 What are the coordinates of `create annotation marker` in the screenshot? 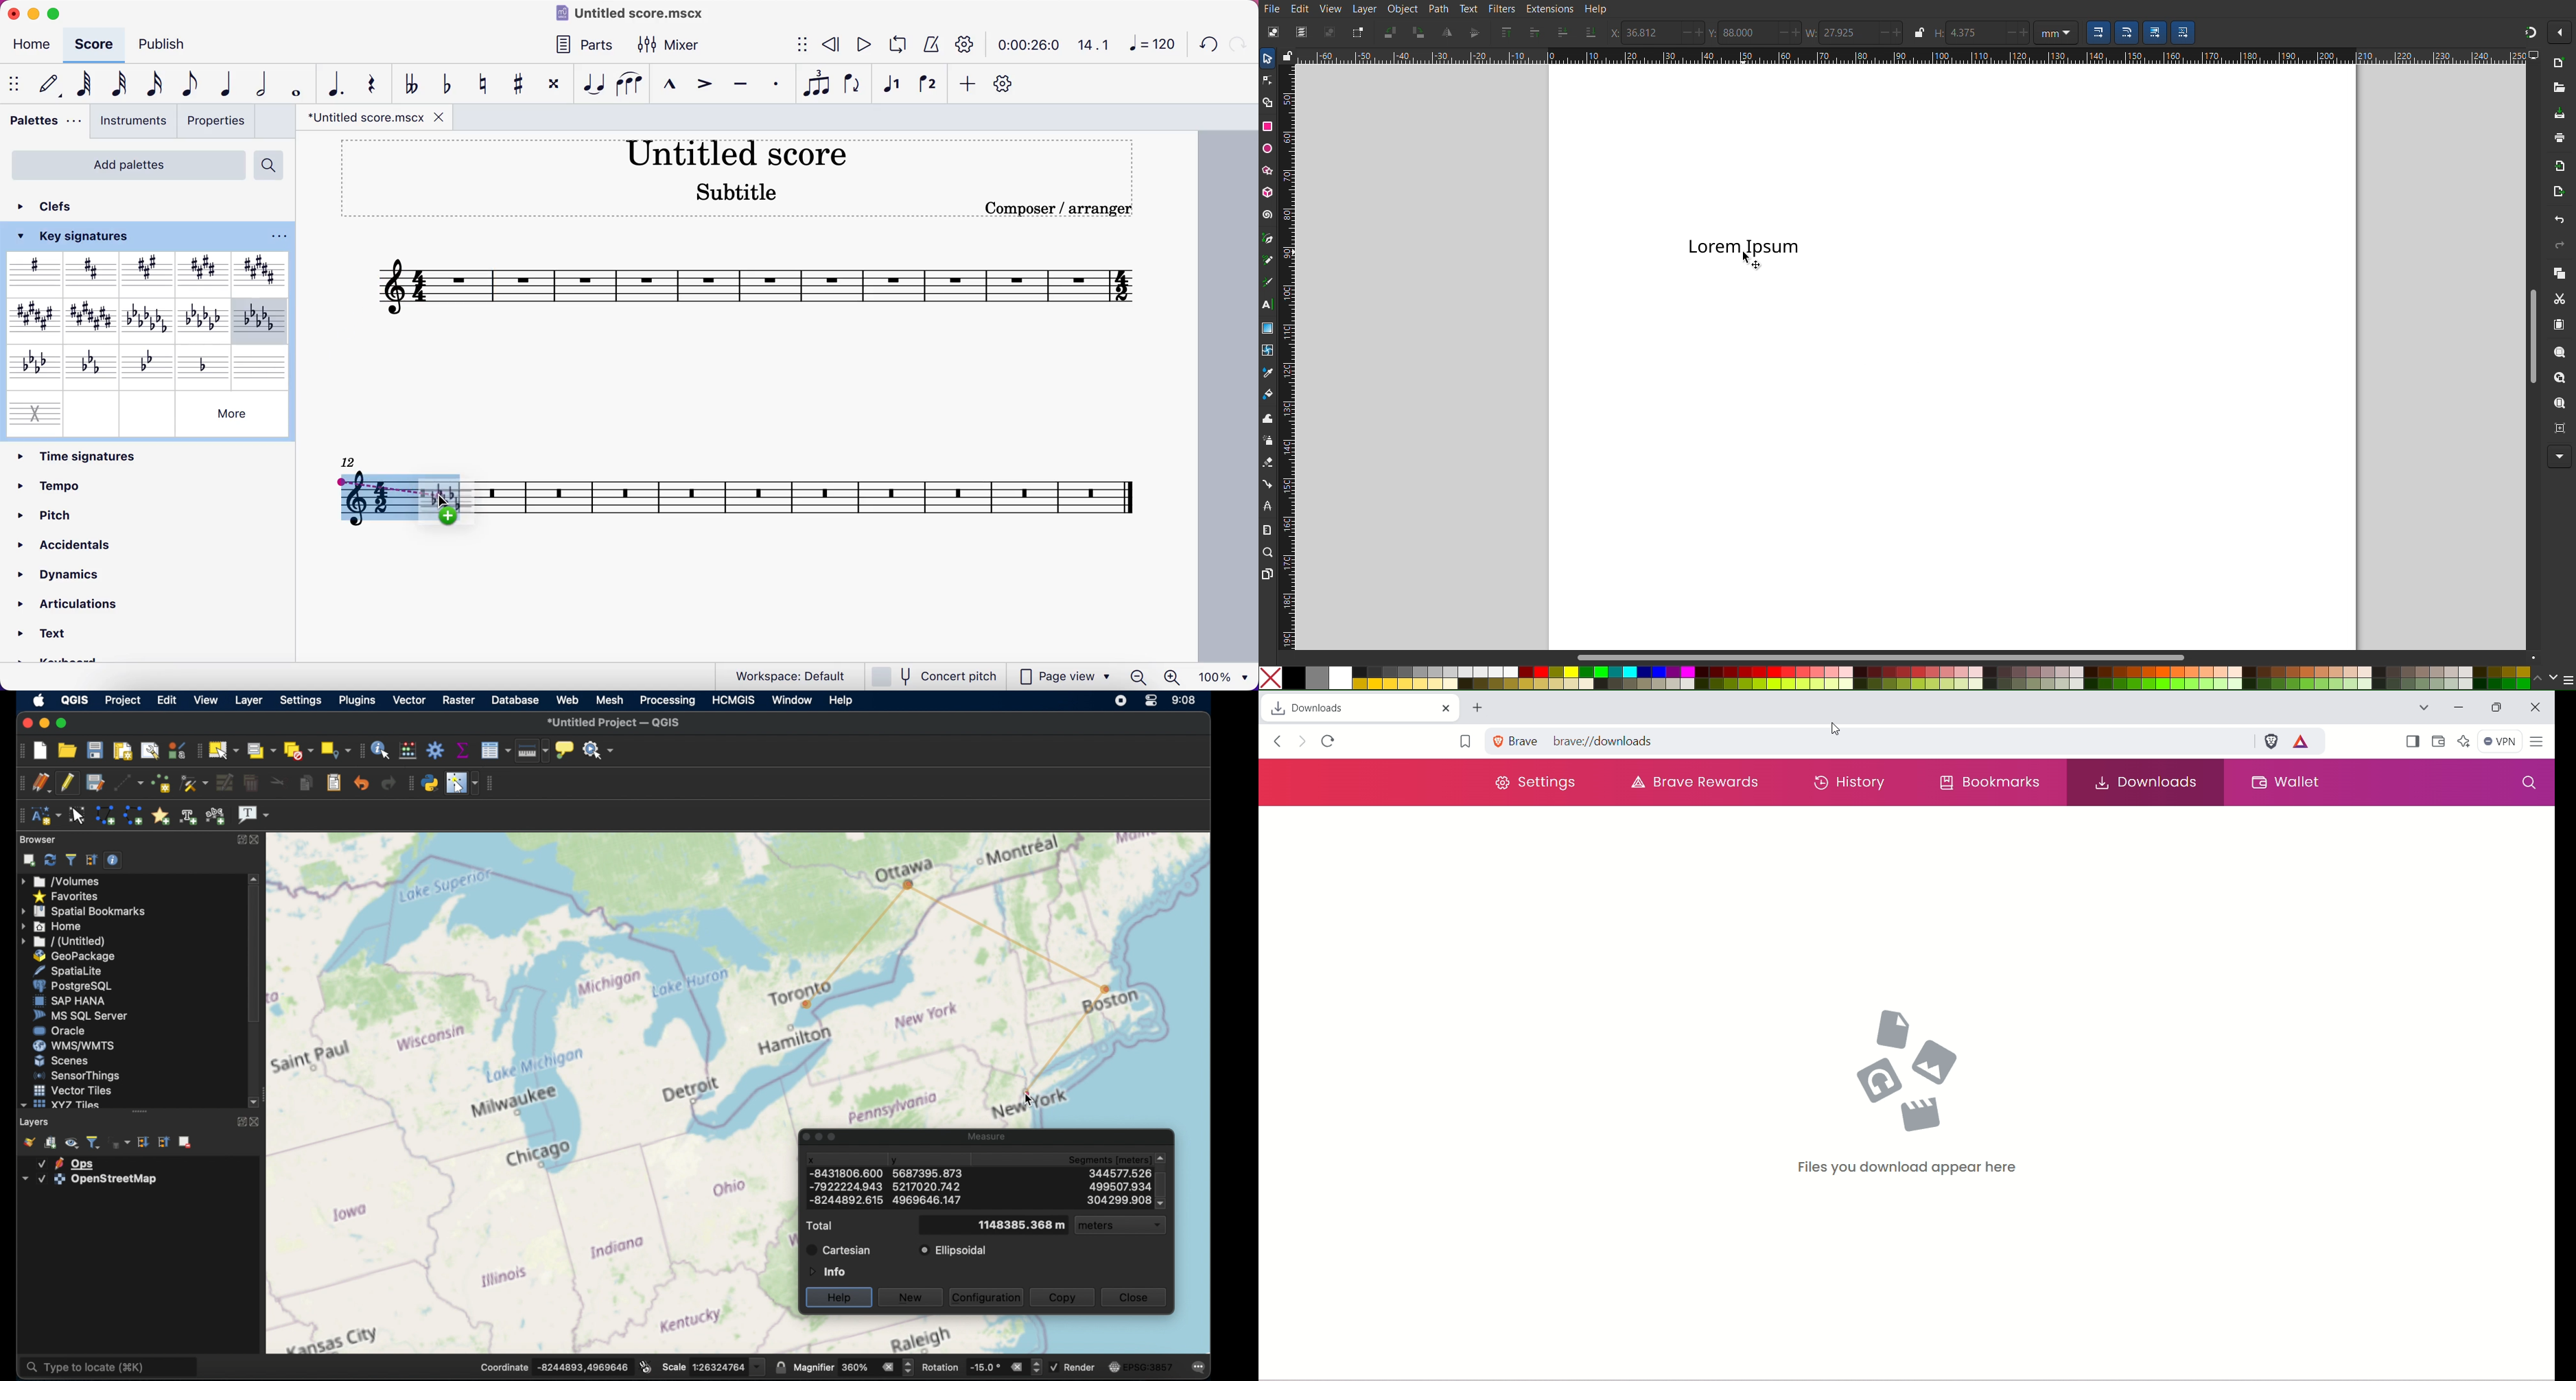 It's located at (160, 815).